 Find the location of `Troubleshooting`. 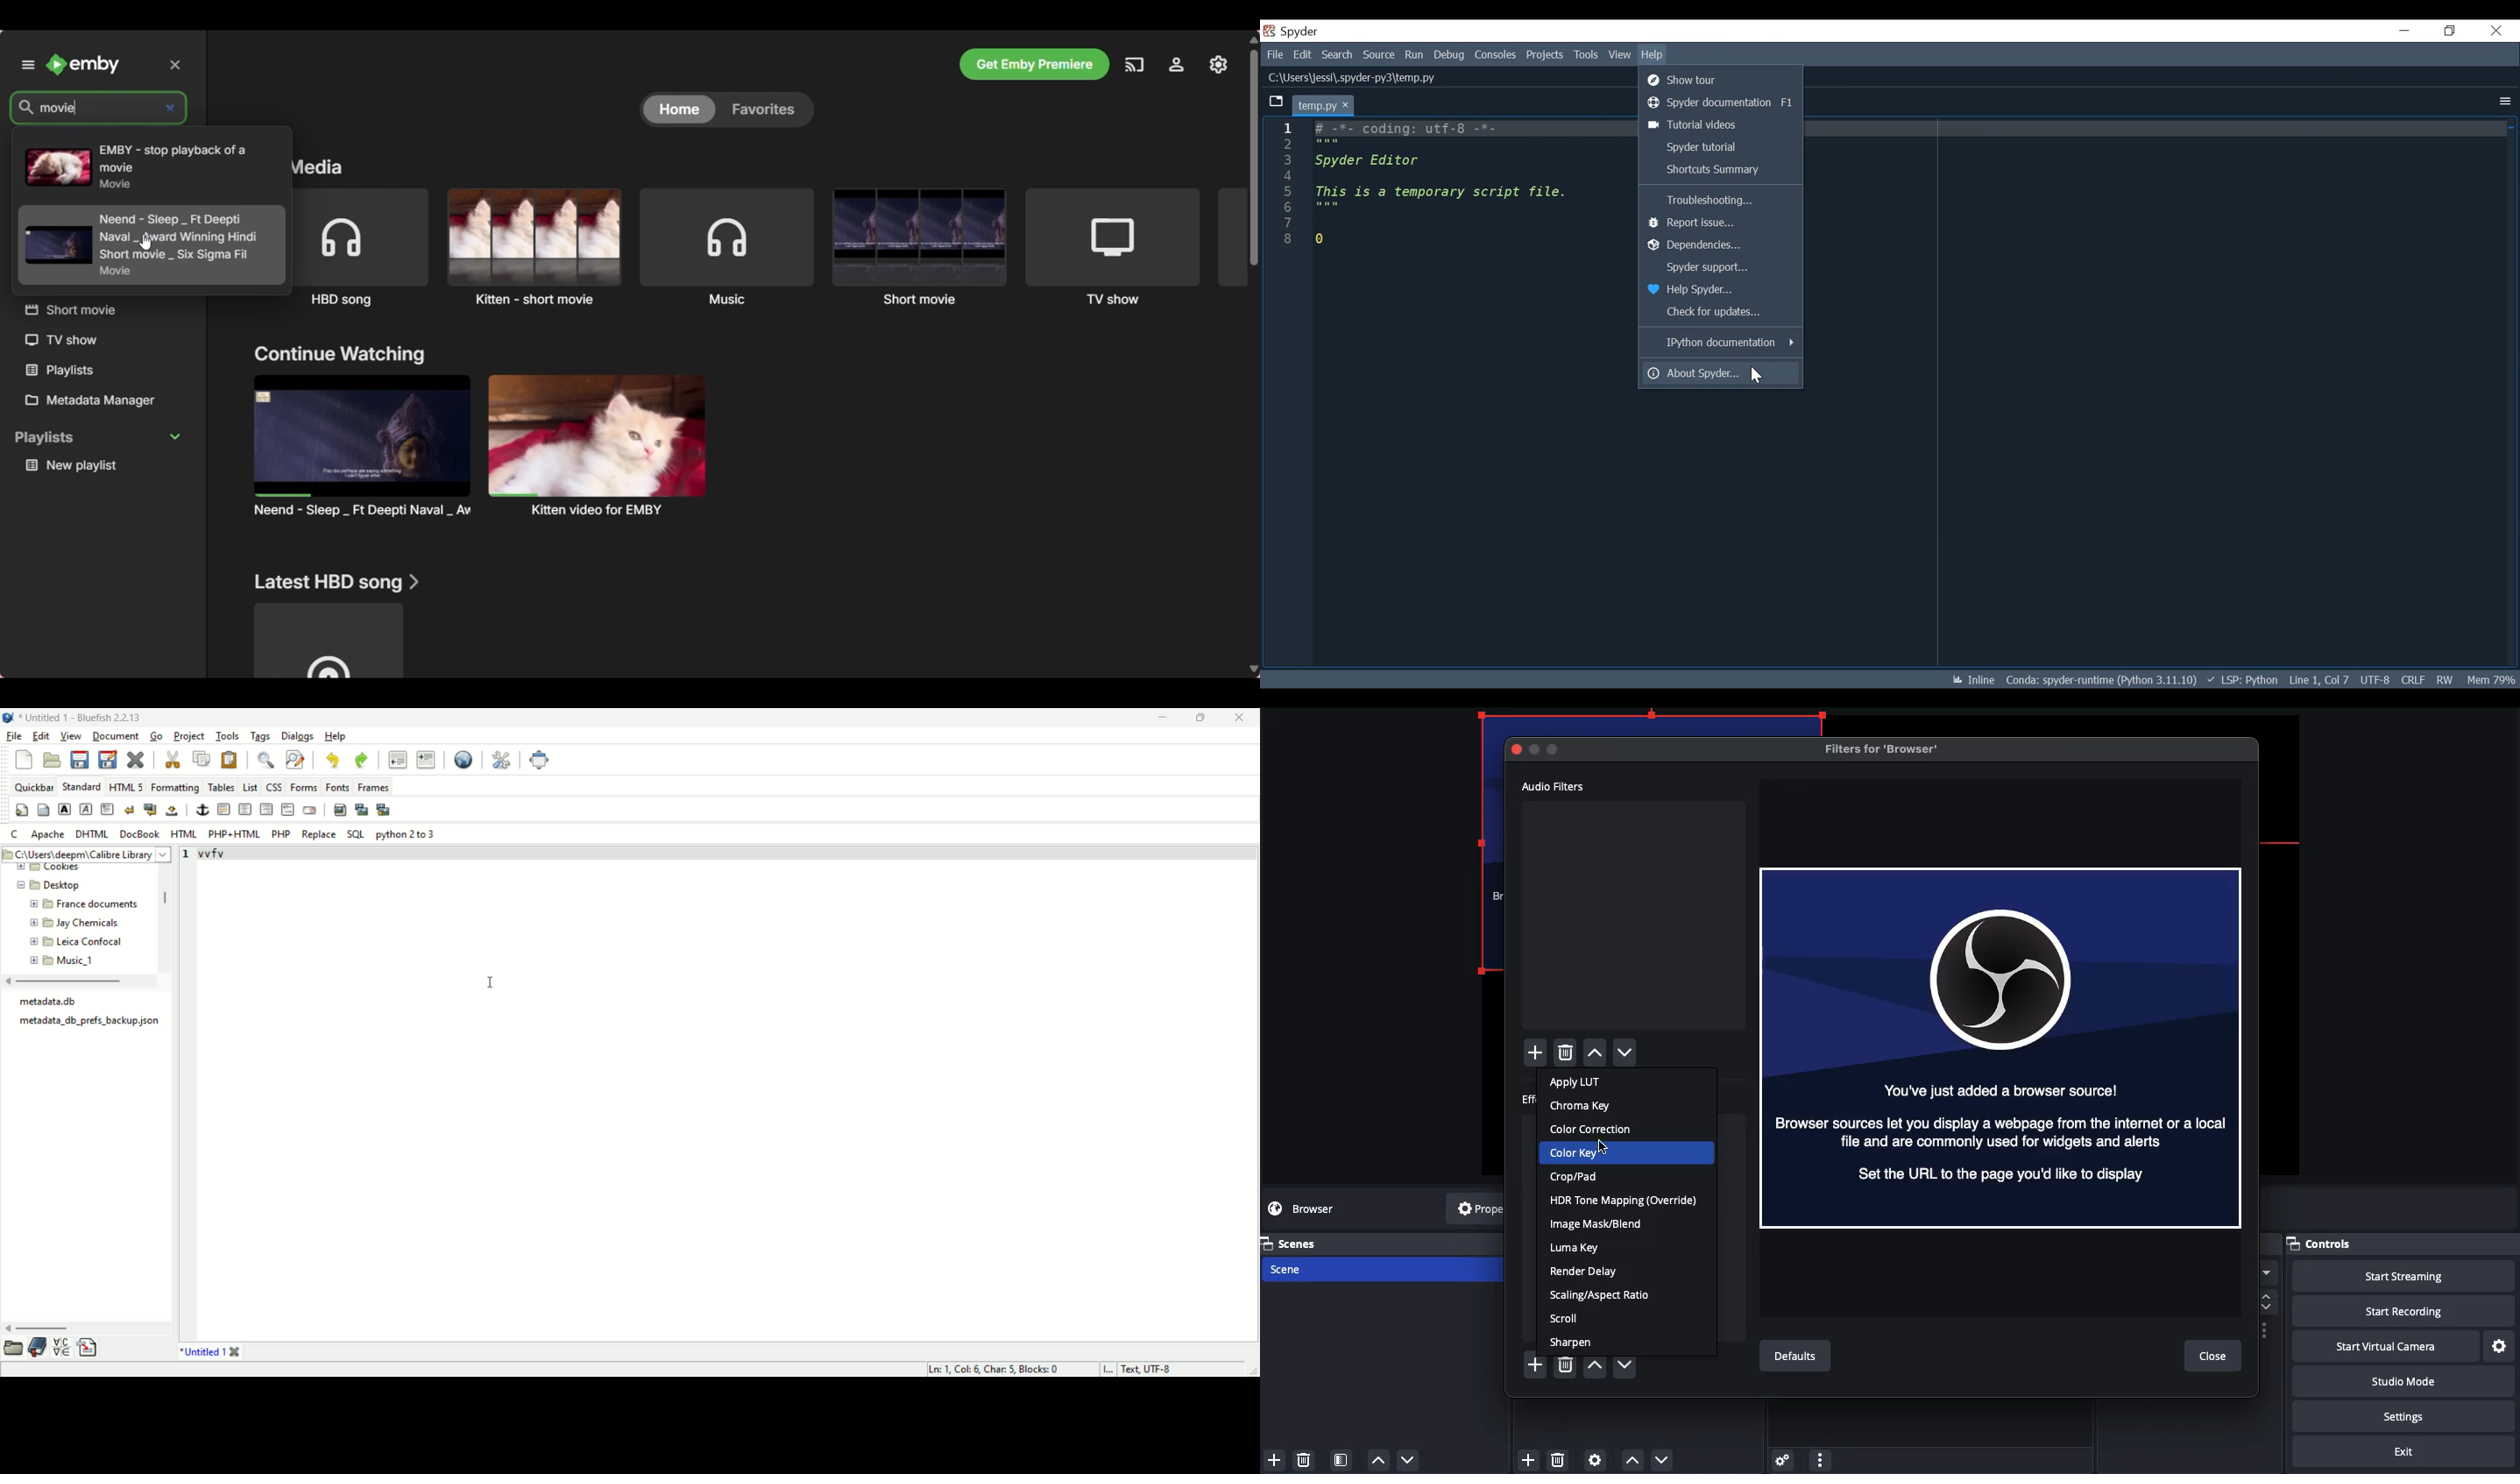

Troubleshooting is located at coordinates (1722, 200).